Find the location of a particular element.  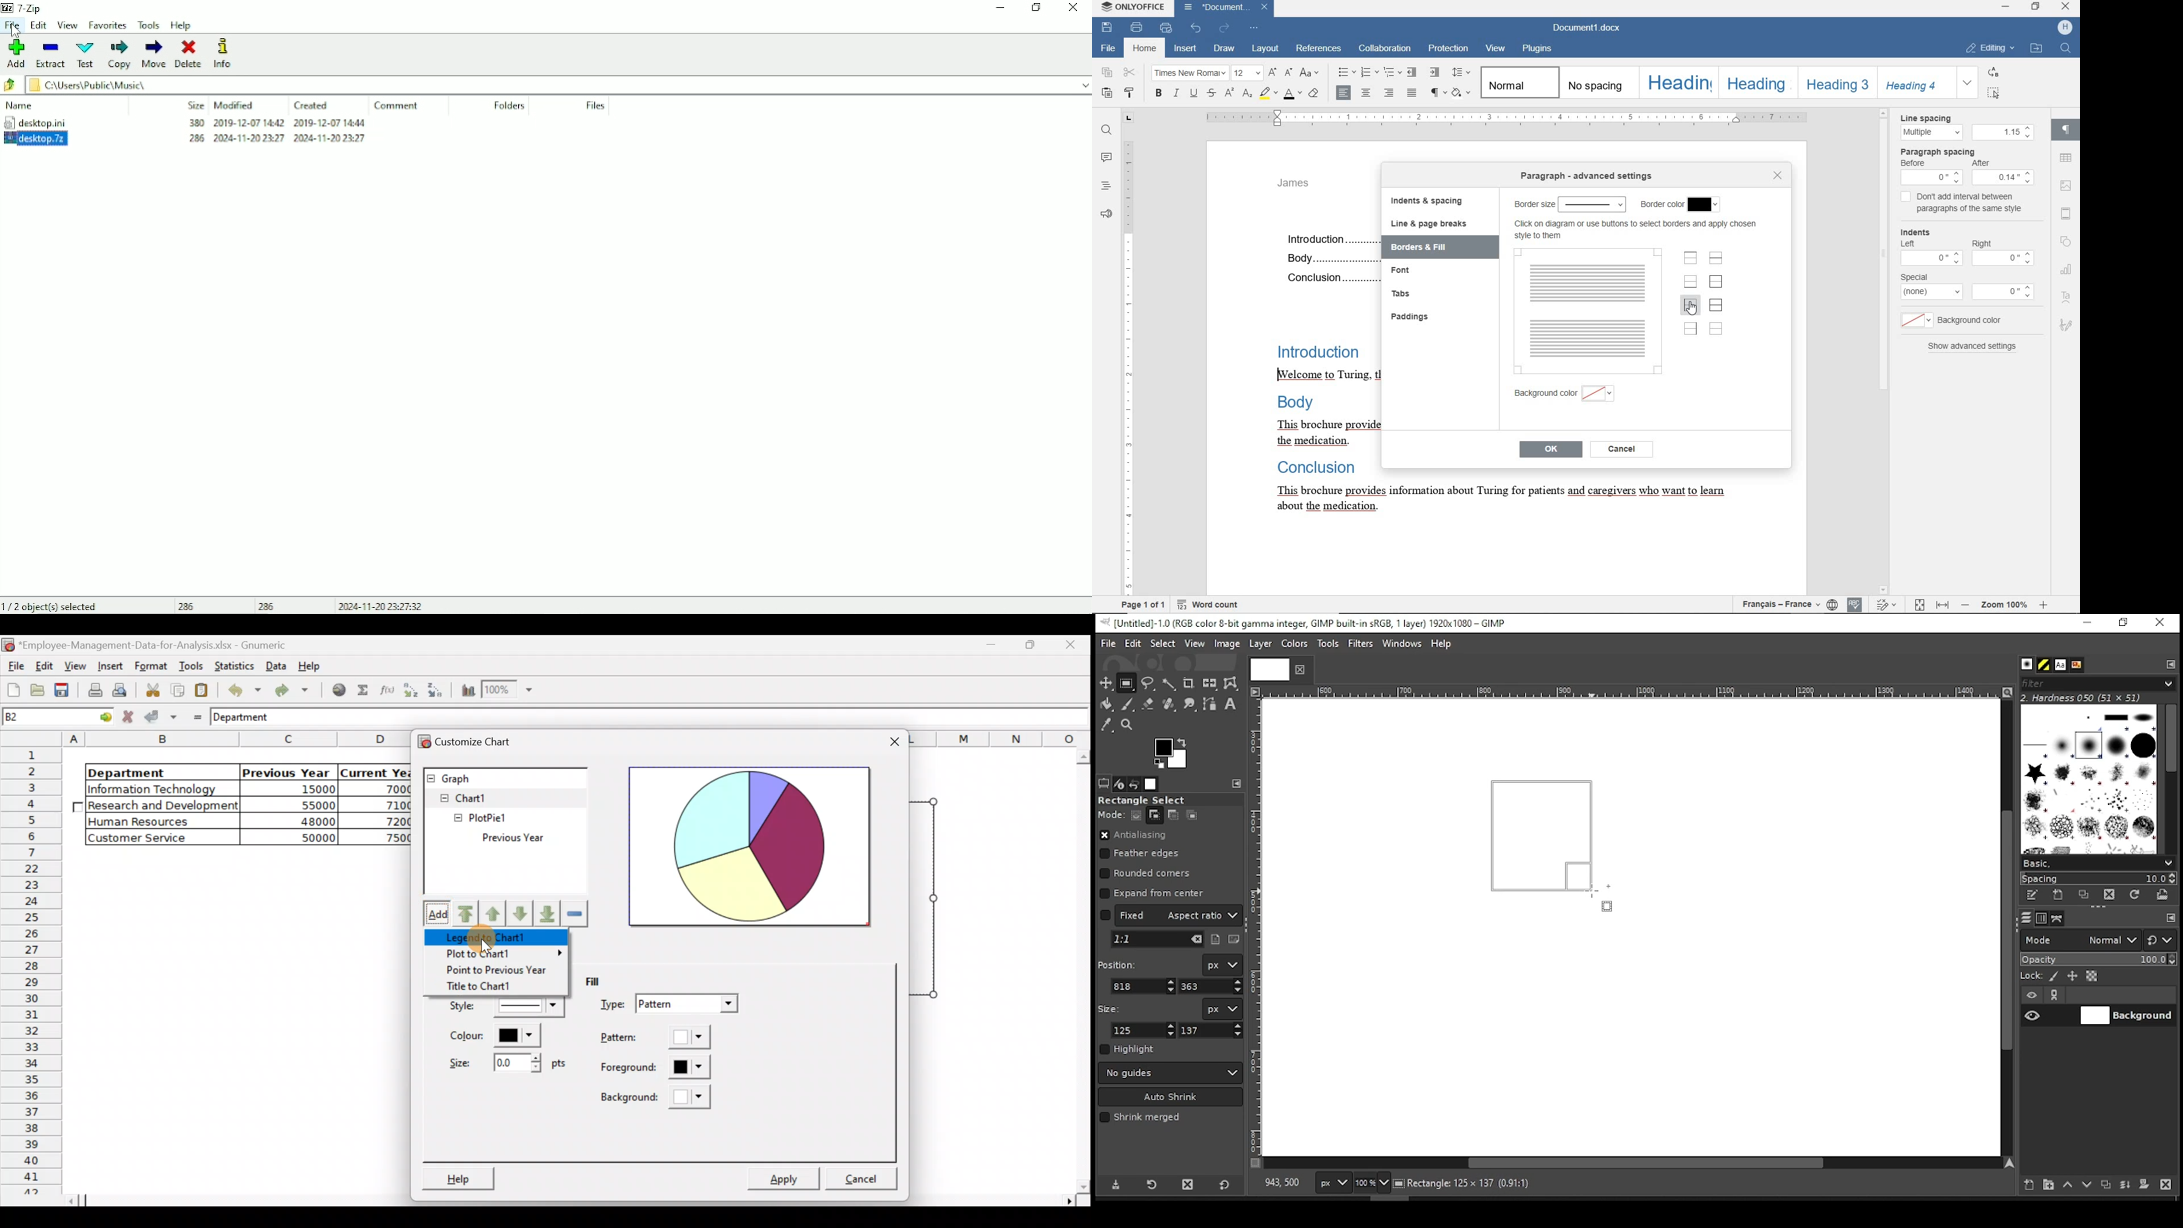

color options is located at coordinates (1705, 203).